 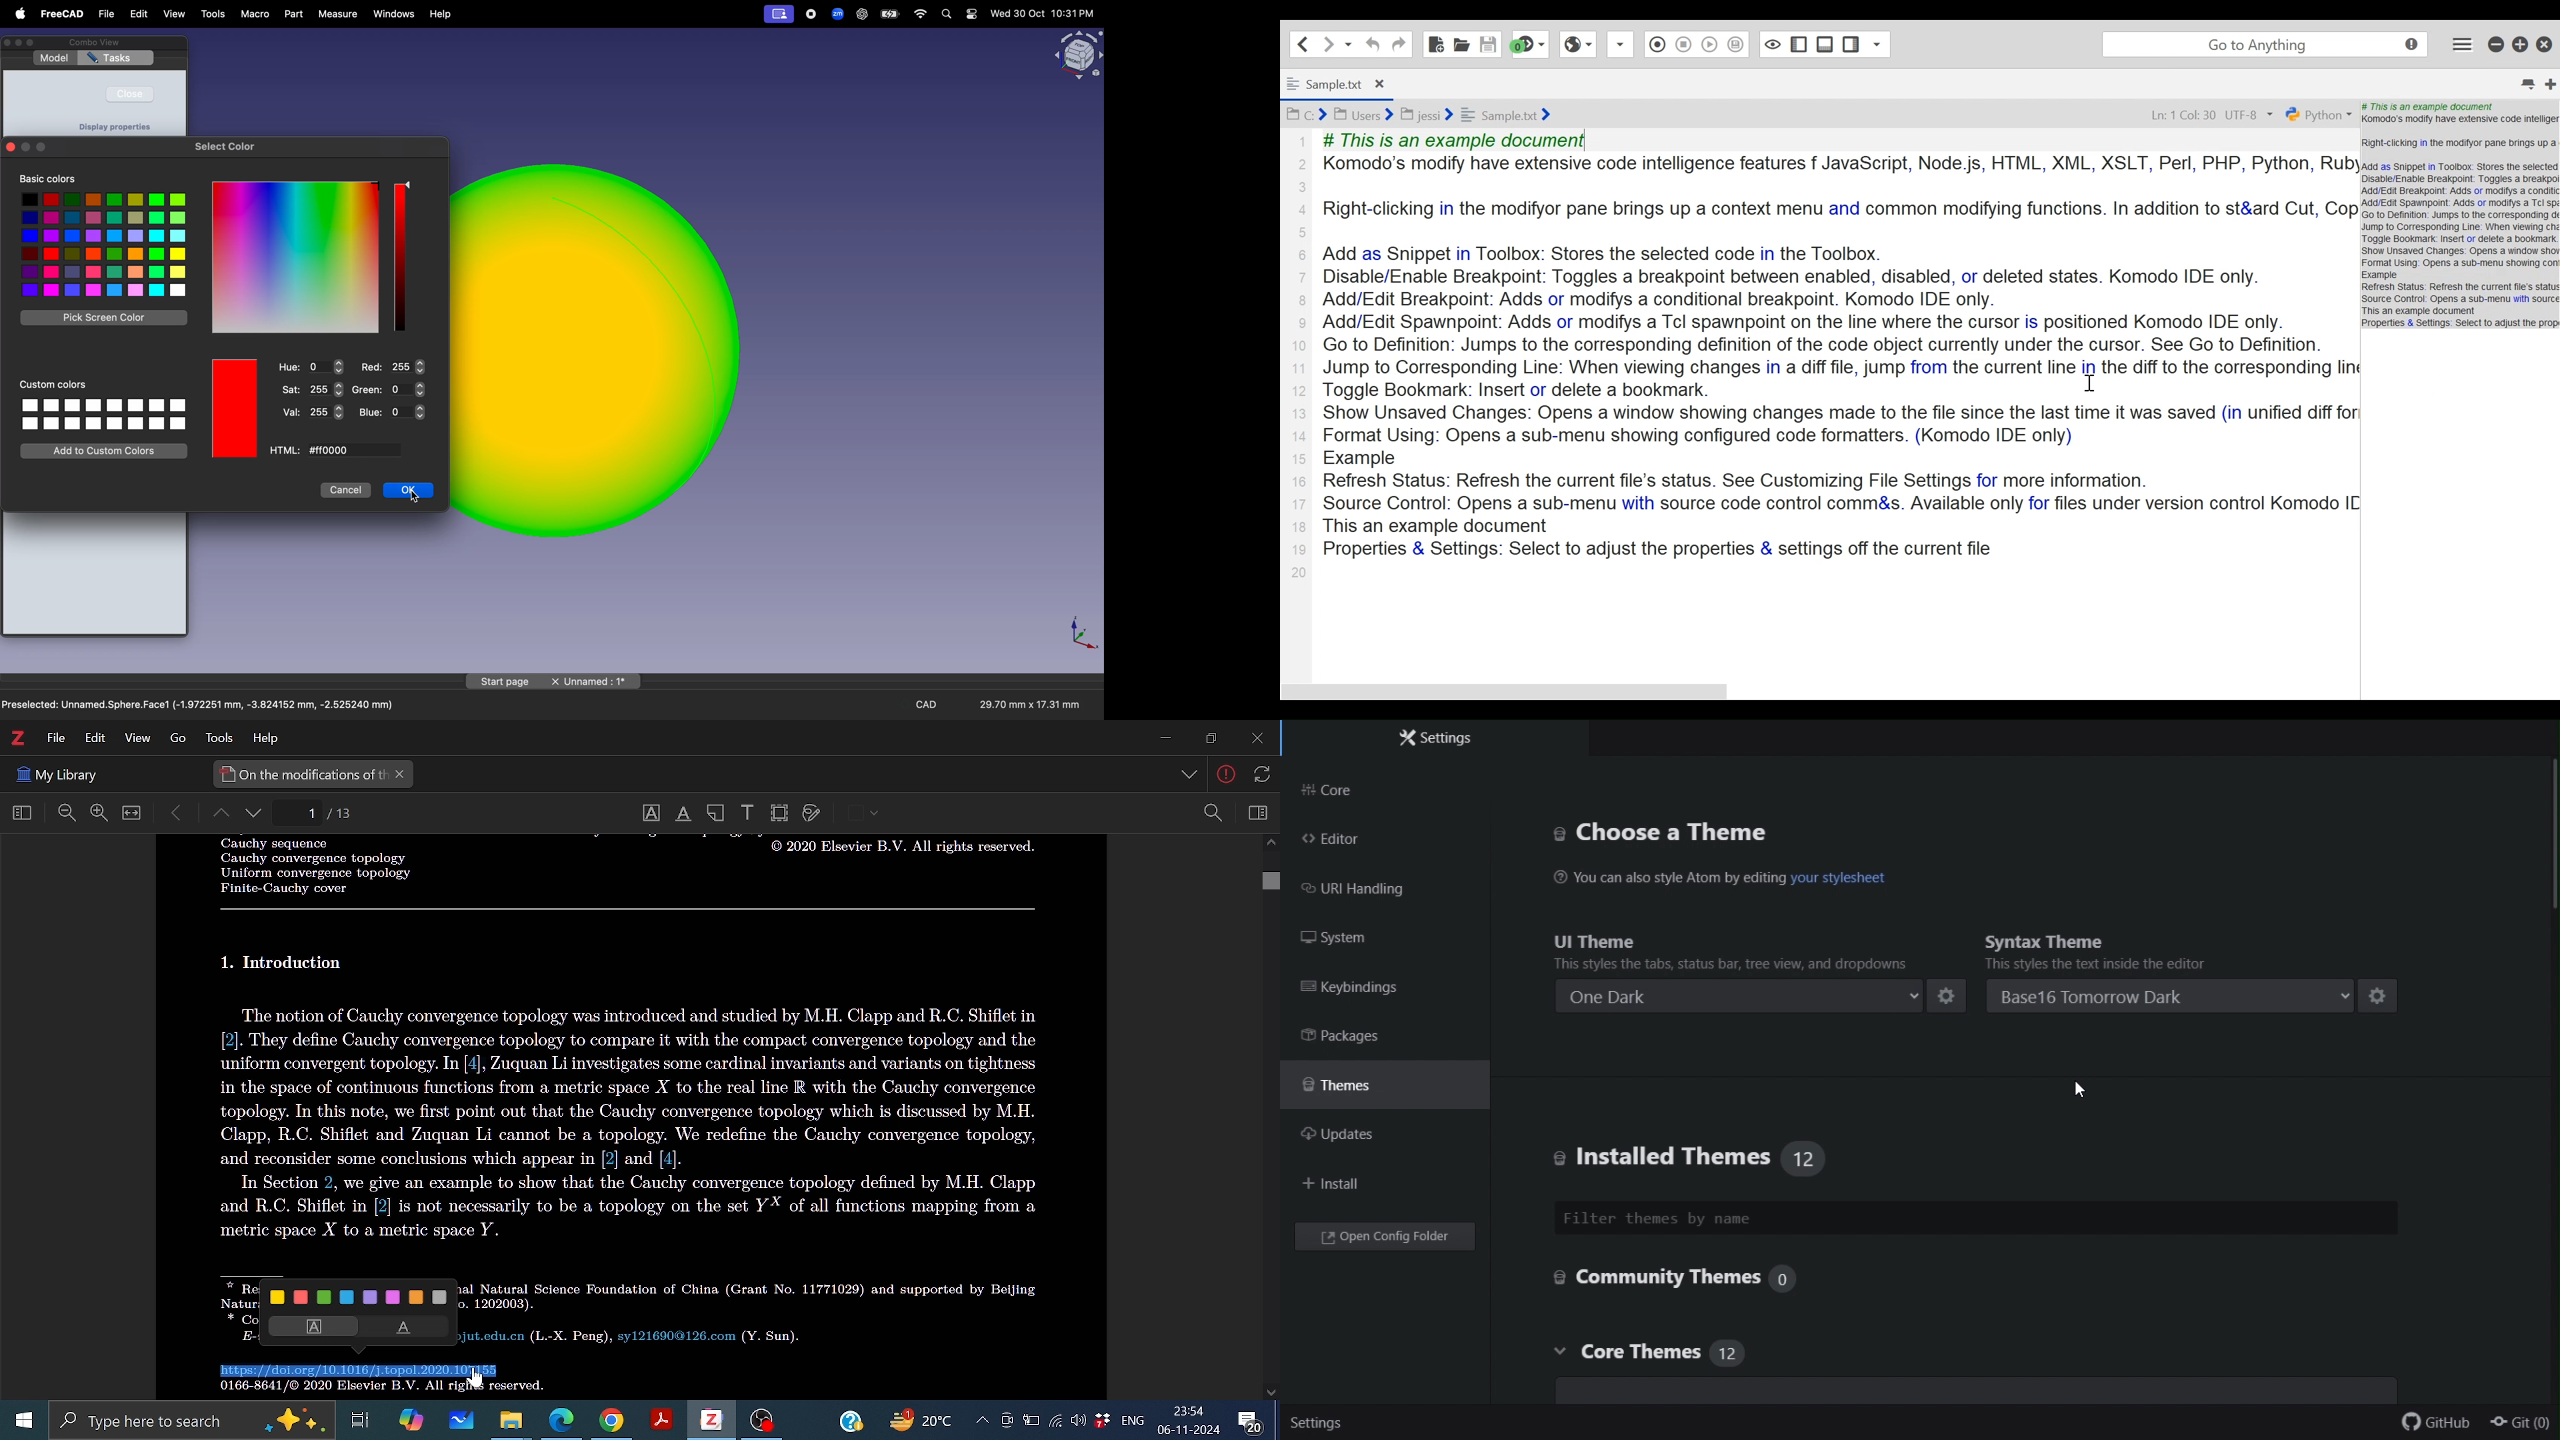 What do you see at coordinates (2143, 949) in the screenshot?
I see `Syntax theme` at bounding box center [2143, 949].